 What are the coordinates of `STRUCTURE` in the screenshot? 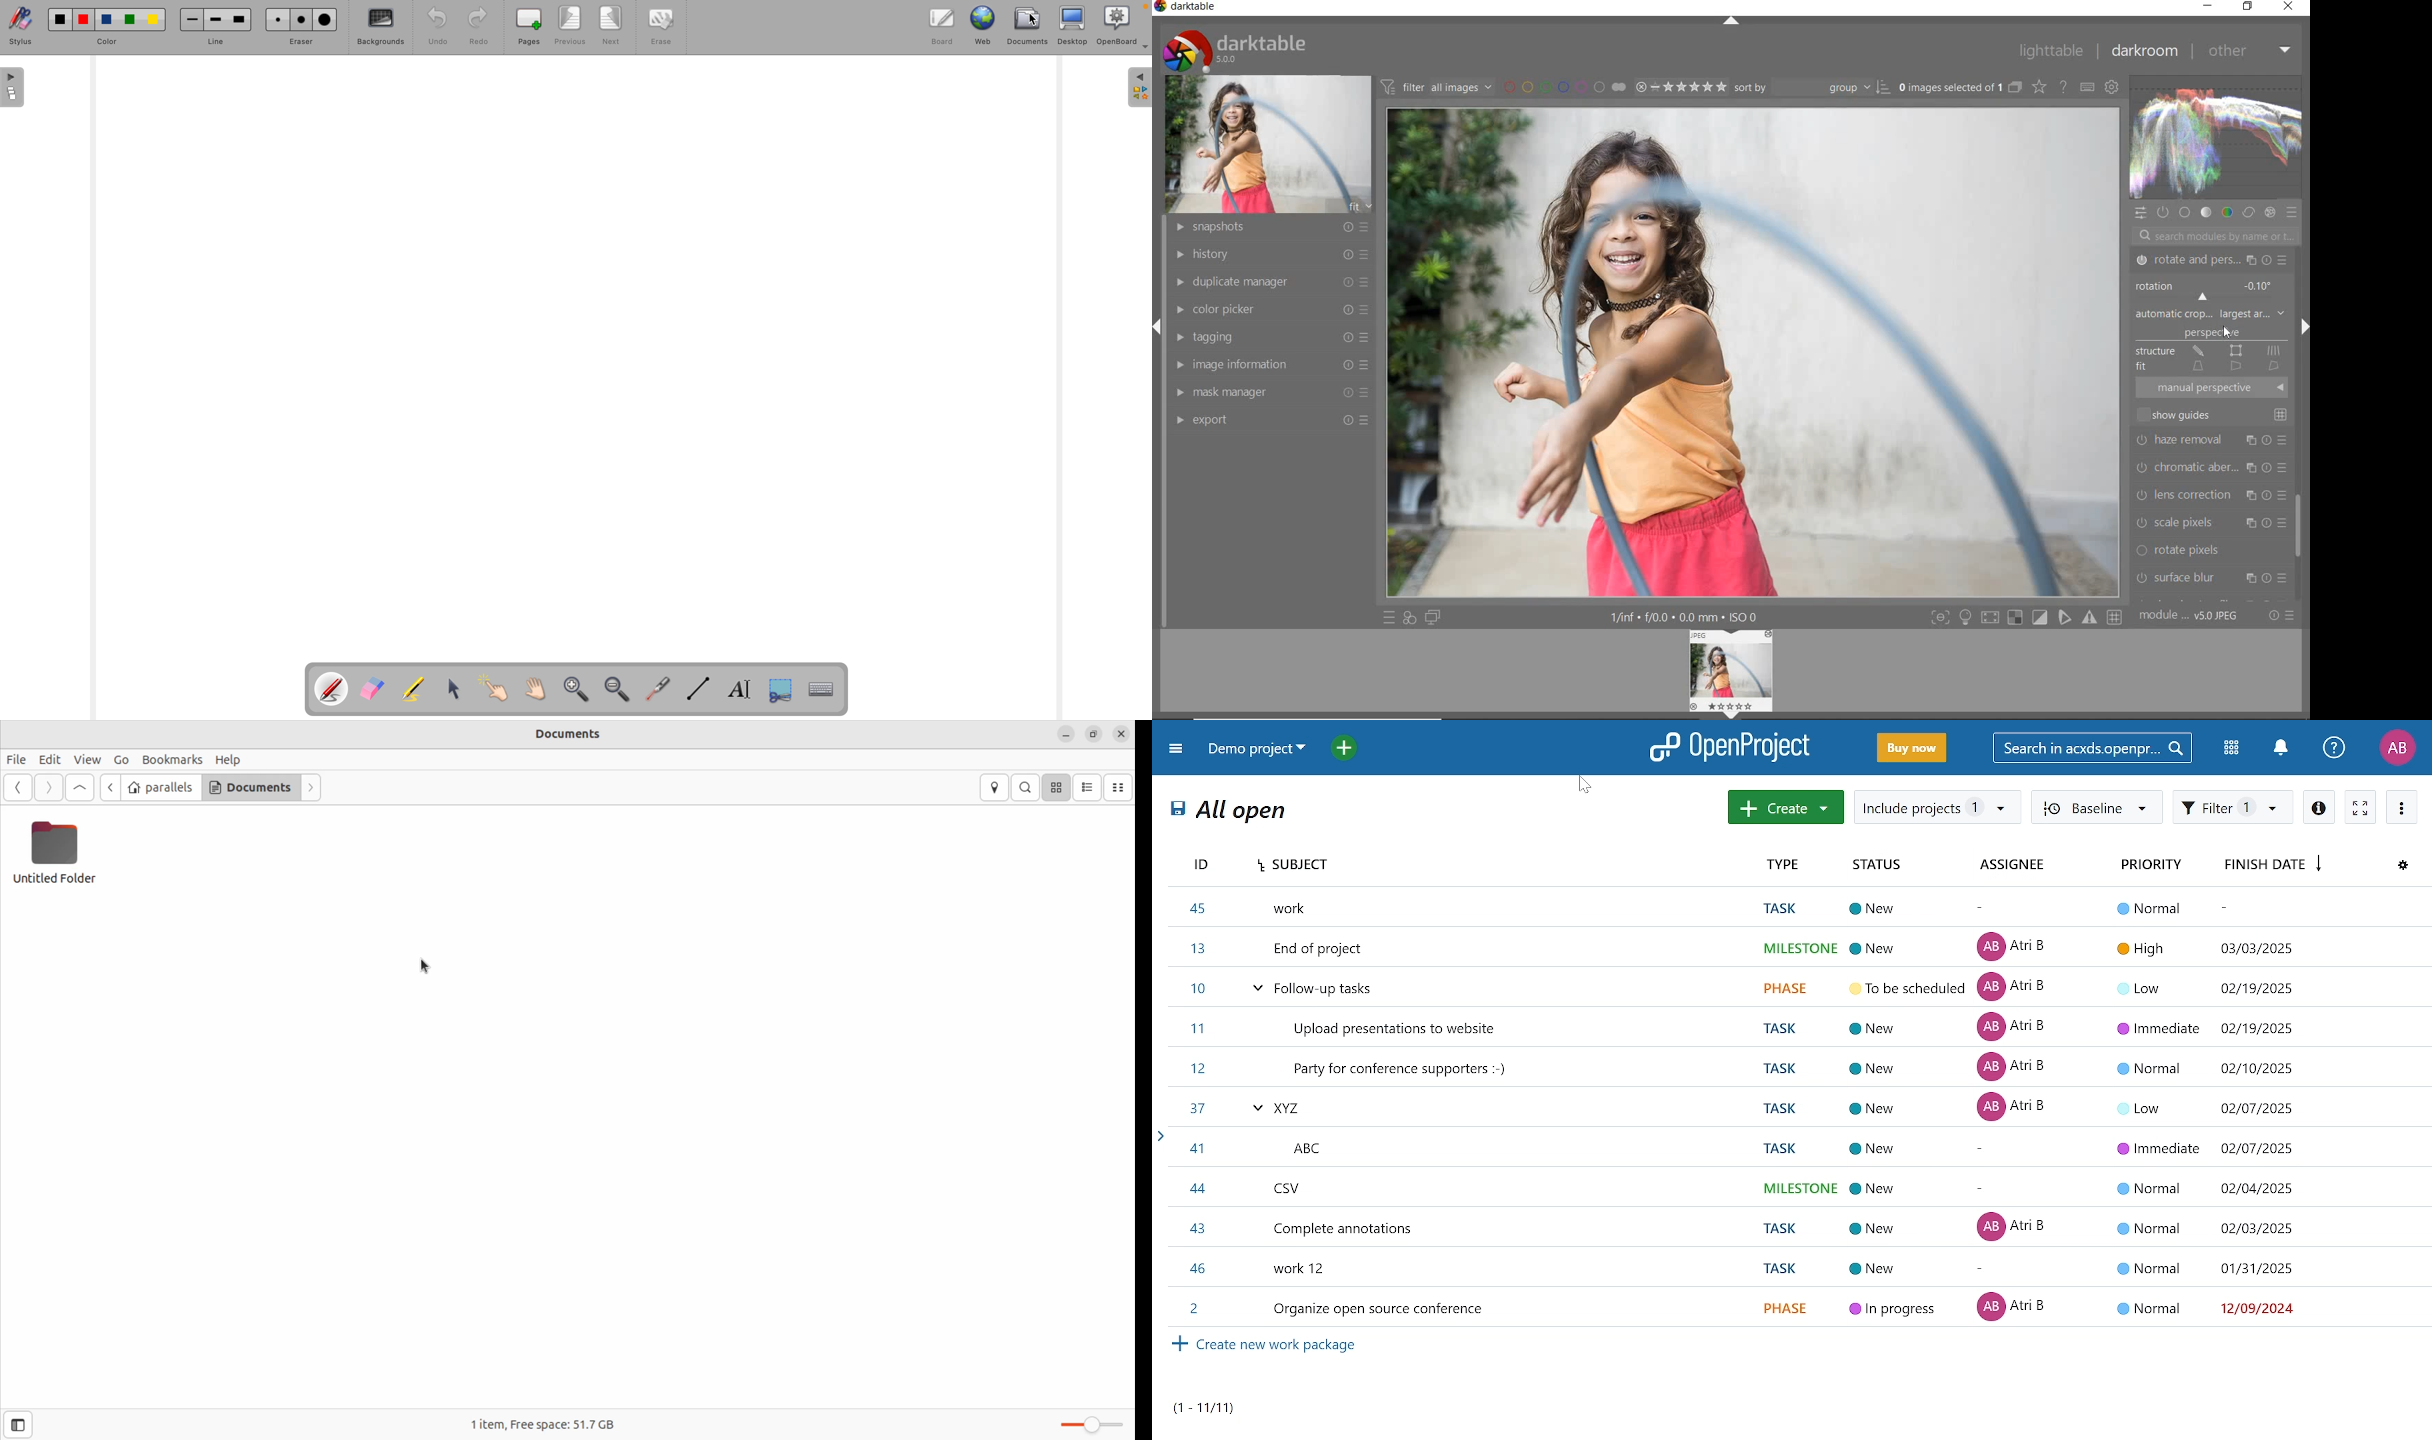 It's located at (2209, 351).